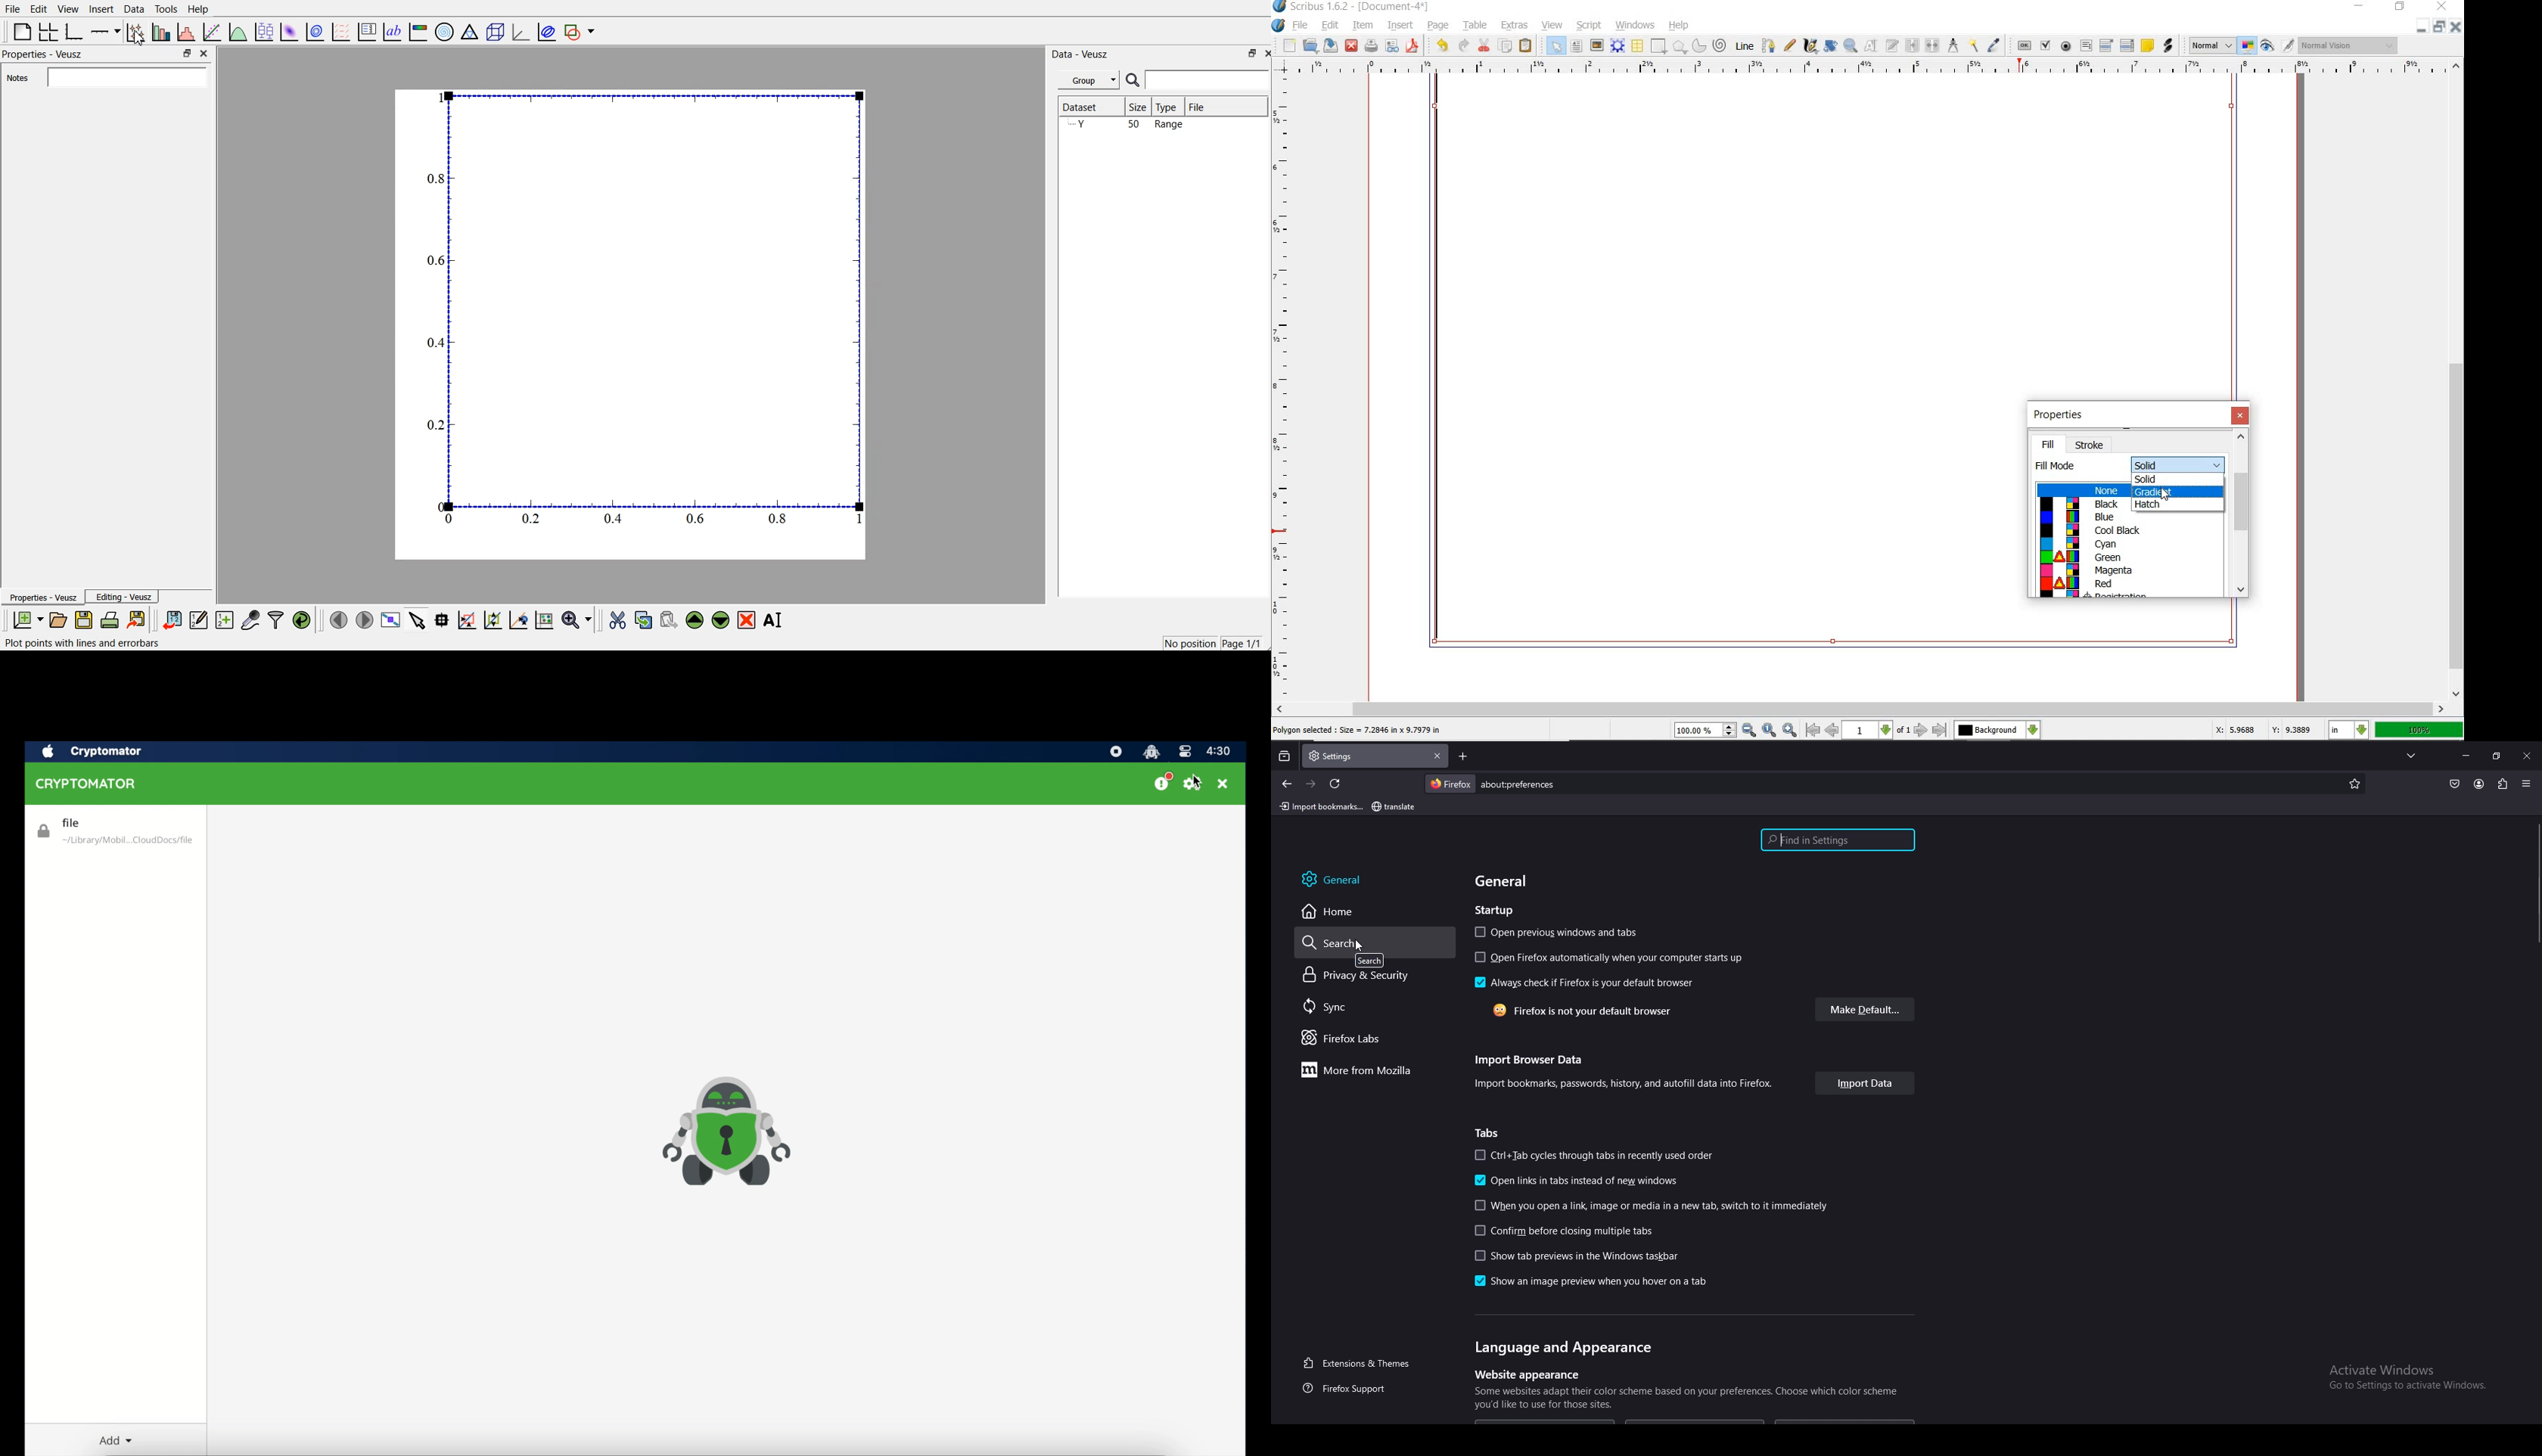 The height and width of the screenshot is (1456, 2548). I want to click on 100.00%, so click(1706, 731).